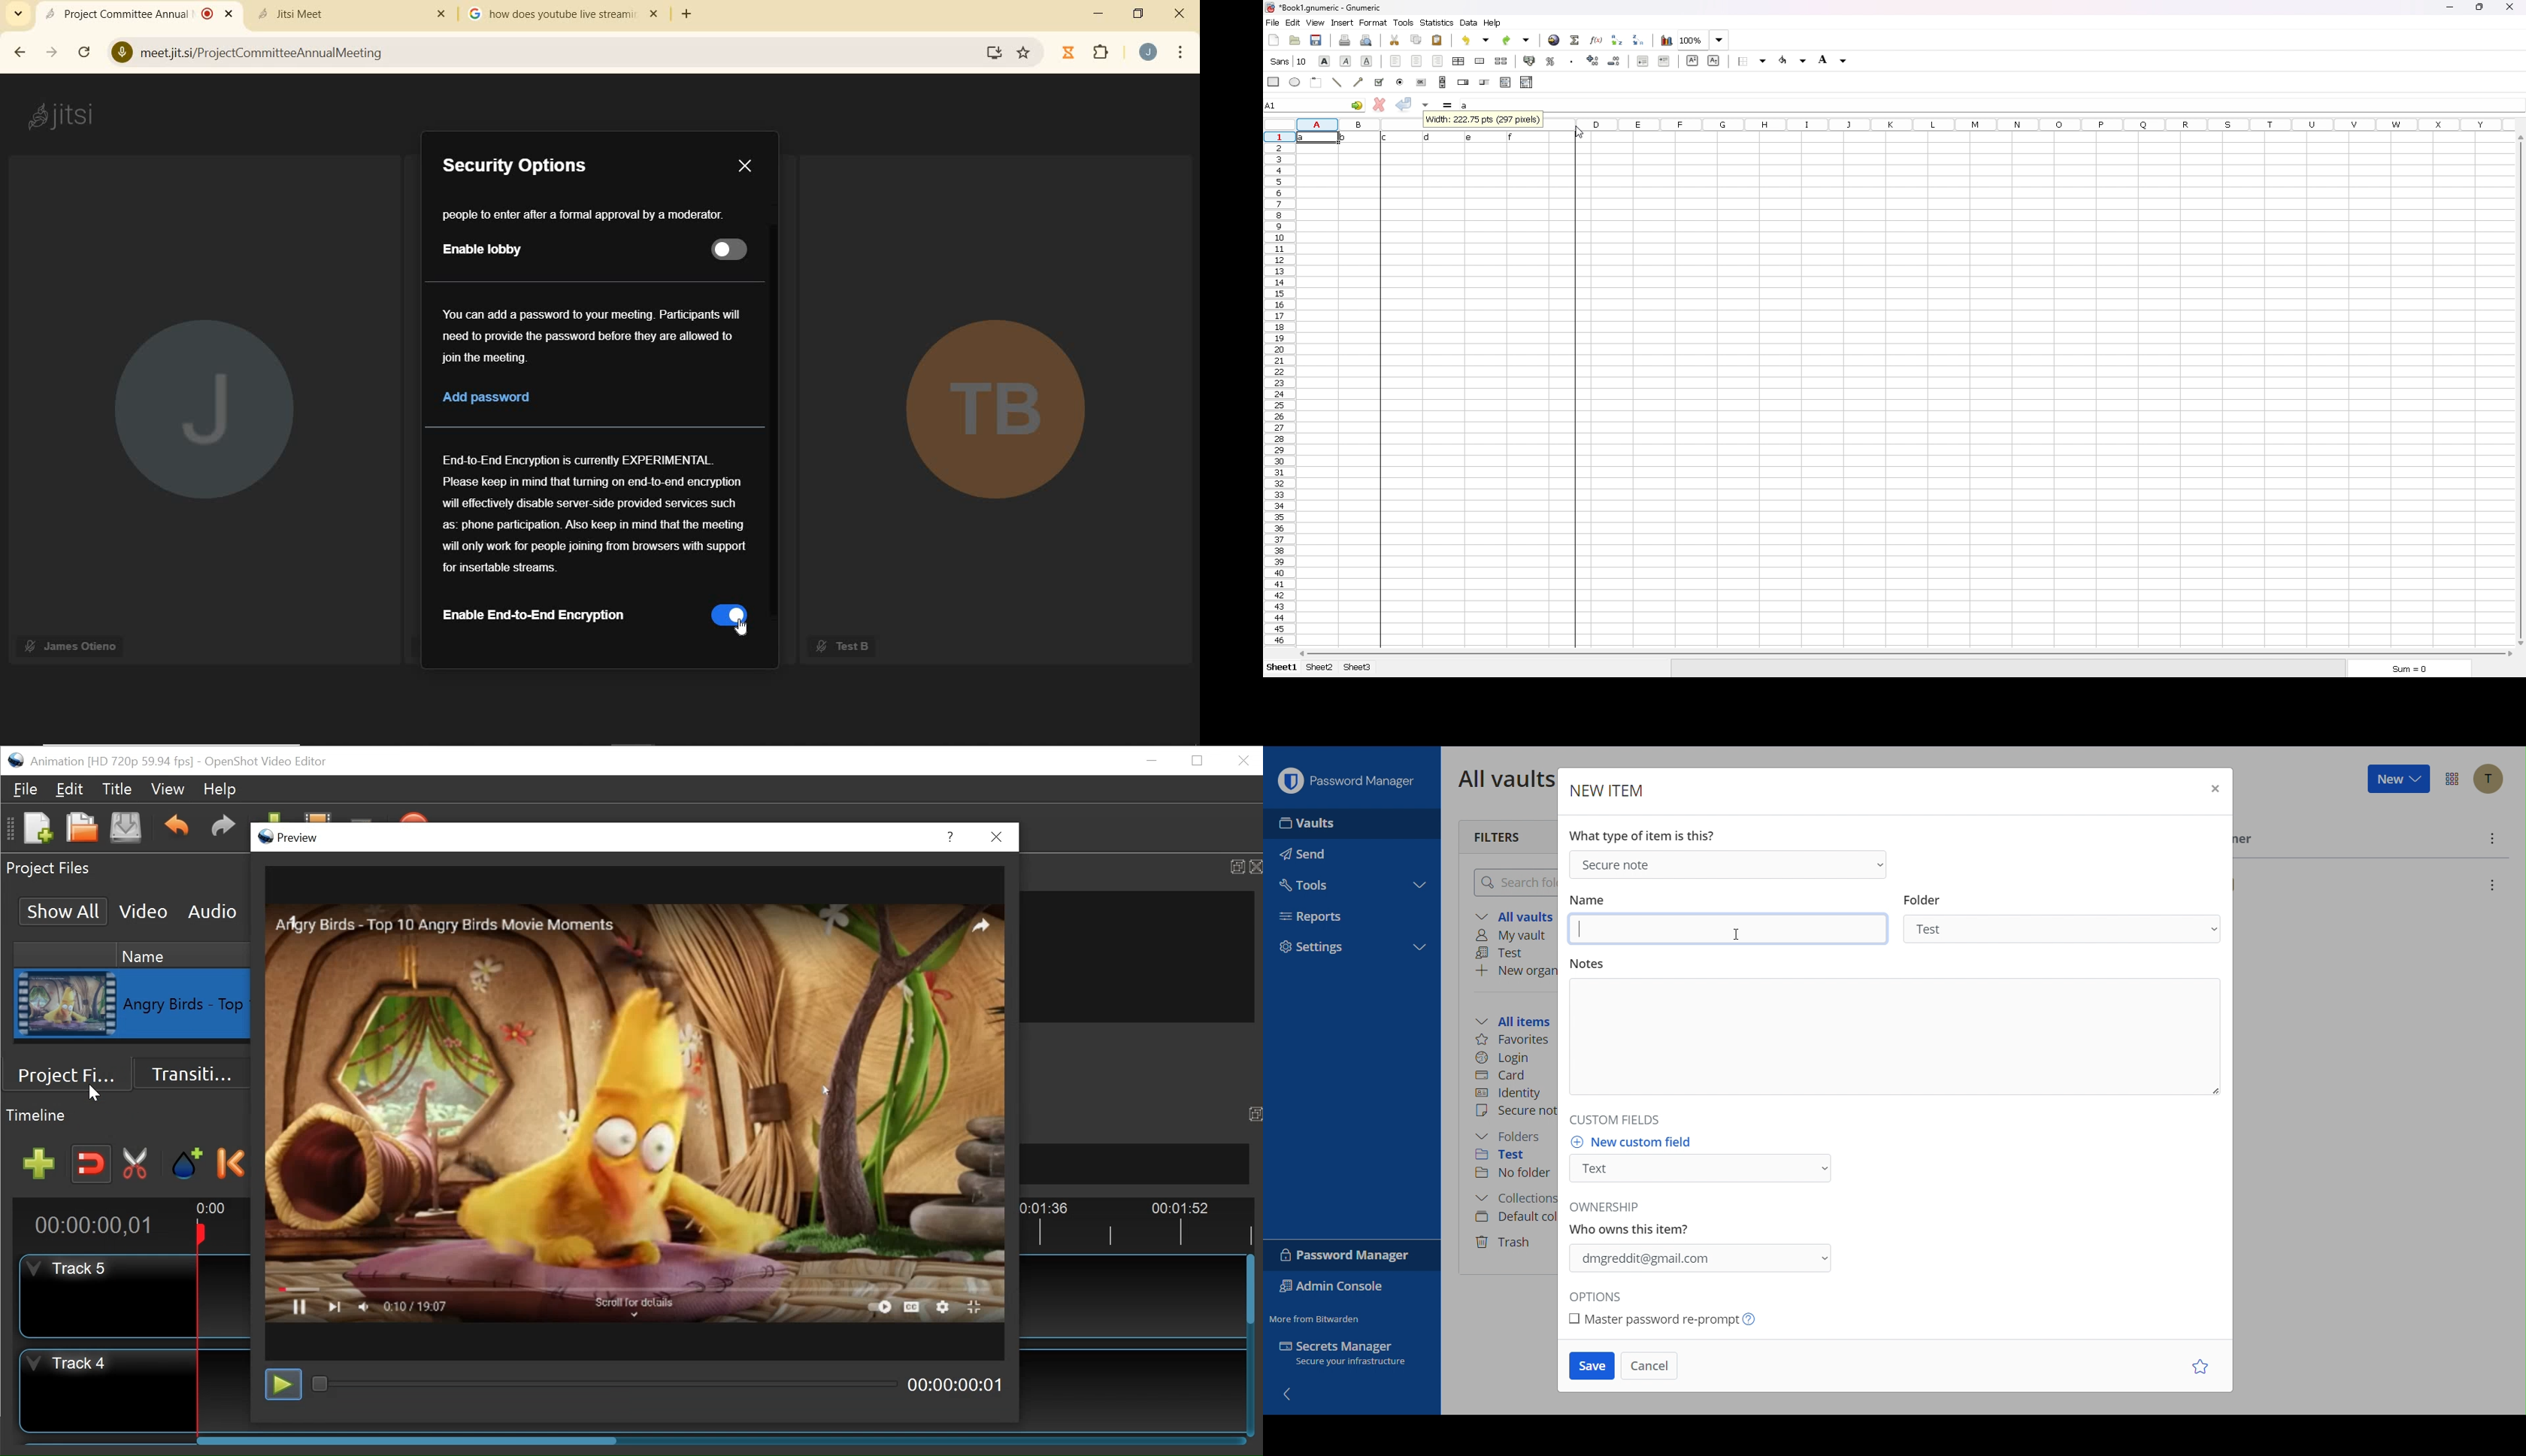 This screenshot has height=1456, width=2548. What do you see at coordinates (1254, 865) in the screenshot?
I see `Close` at bounding box center [1254, 865].